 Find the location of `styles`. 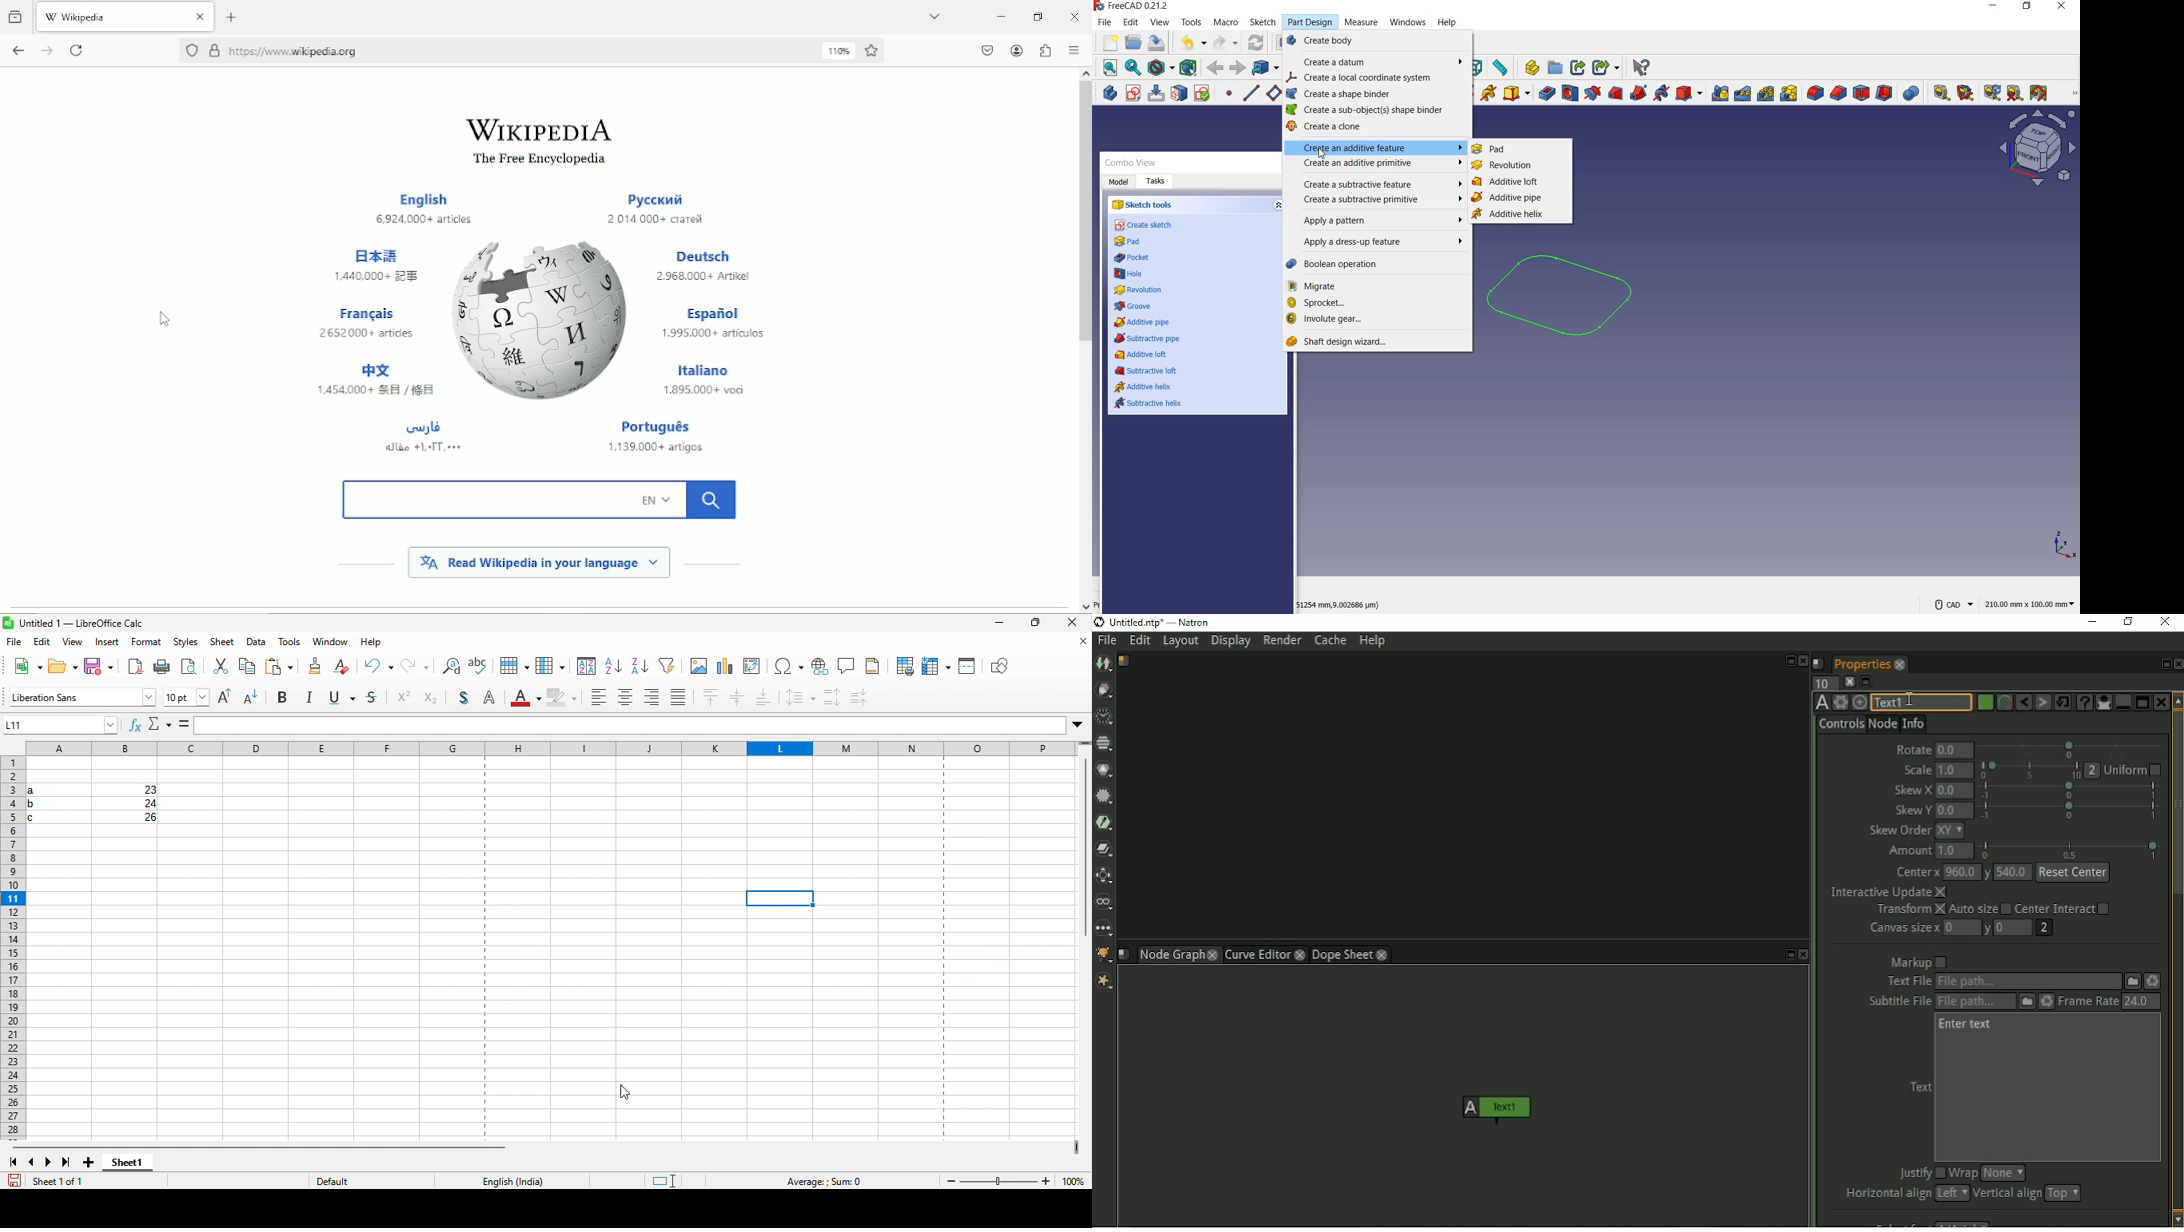

styles is located at coordinates (182, 645).